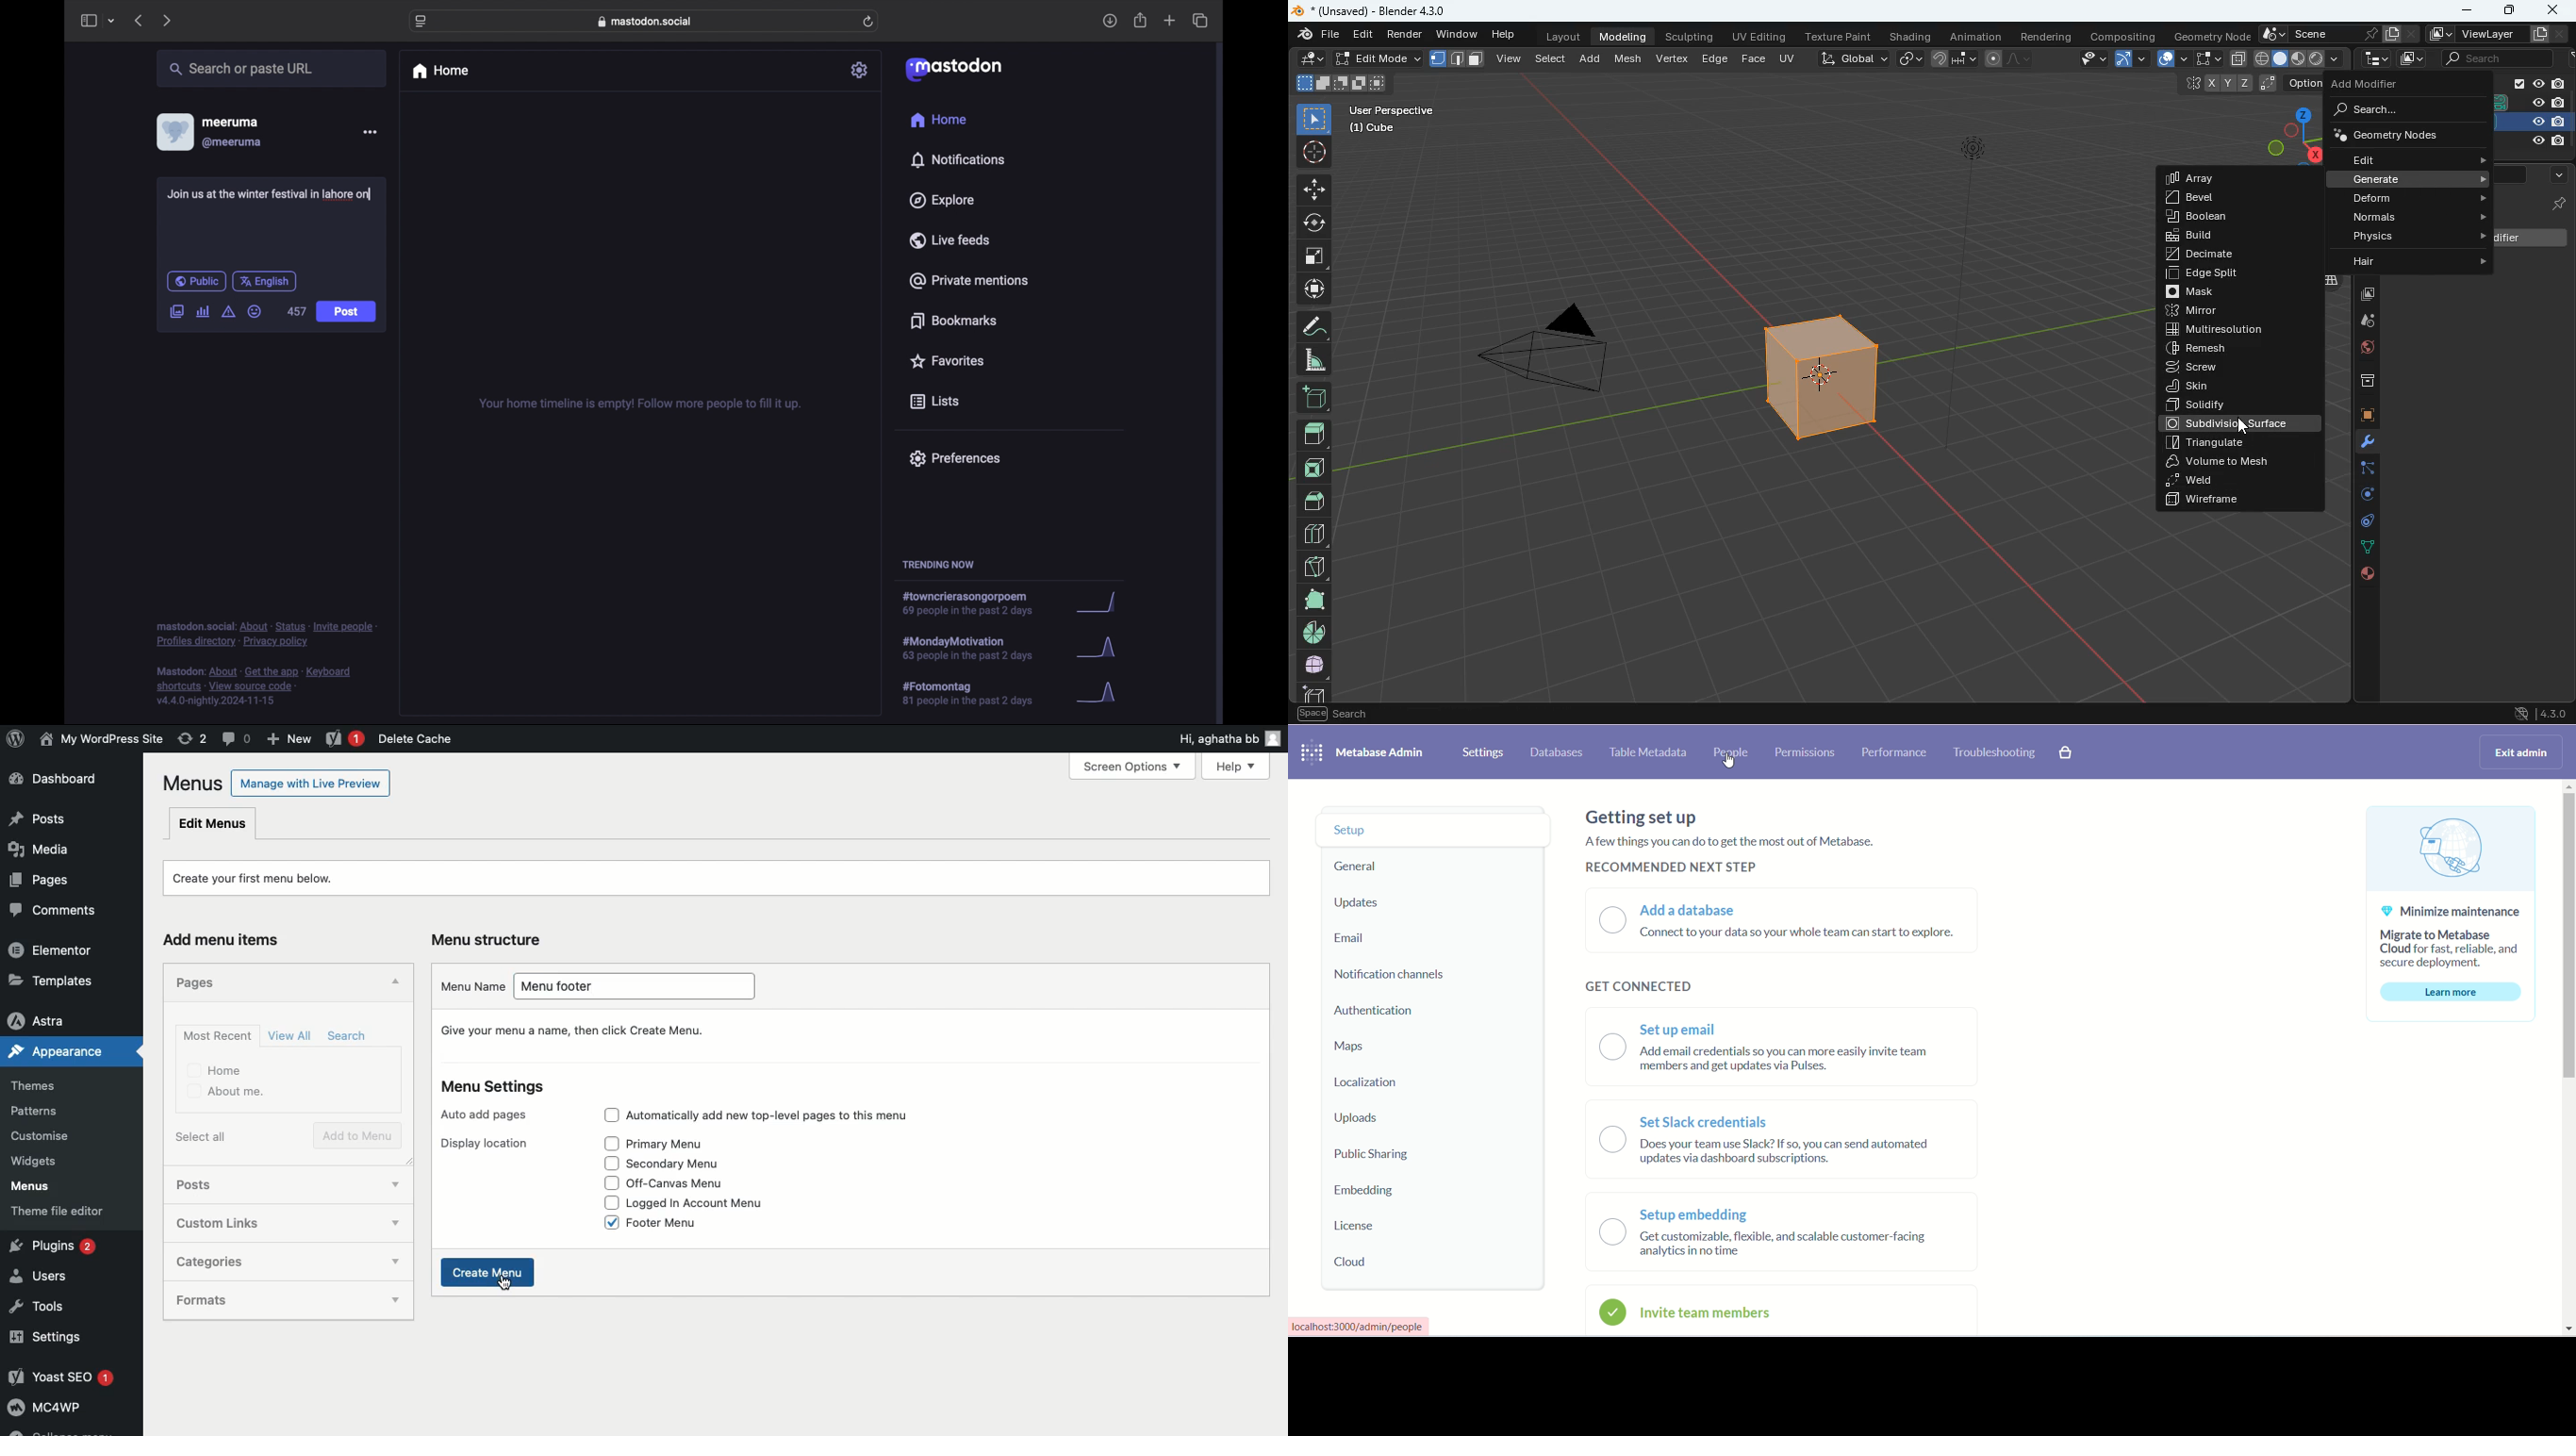 Image resolution: width=2576 pixels, height=1456 pixels. What do you see at coordinates (2535, 84) in the screenshot?
I see `collection` at bounding box center [2535, 84].